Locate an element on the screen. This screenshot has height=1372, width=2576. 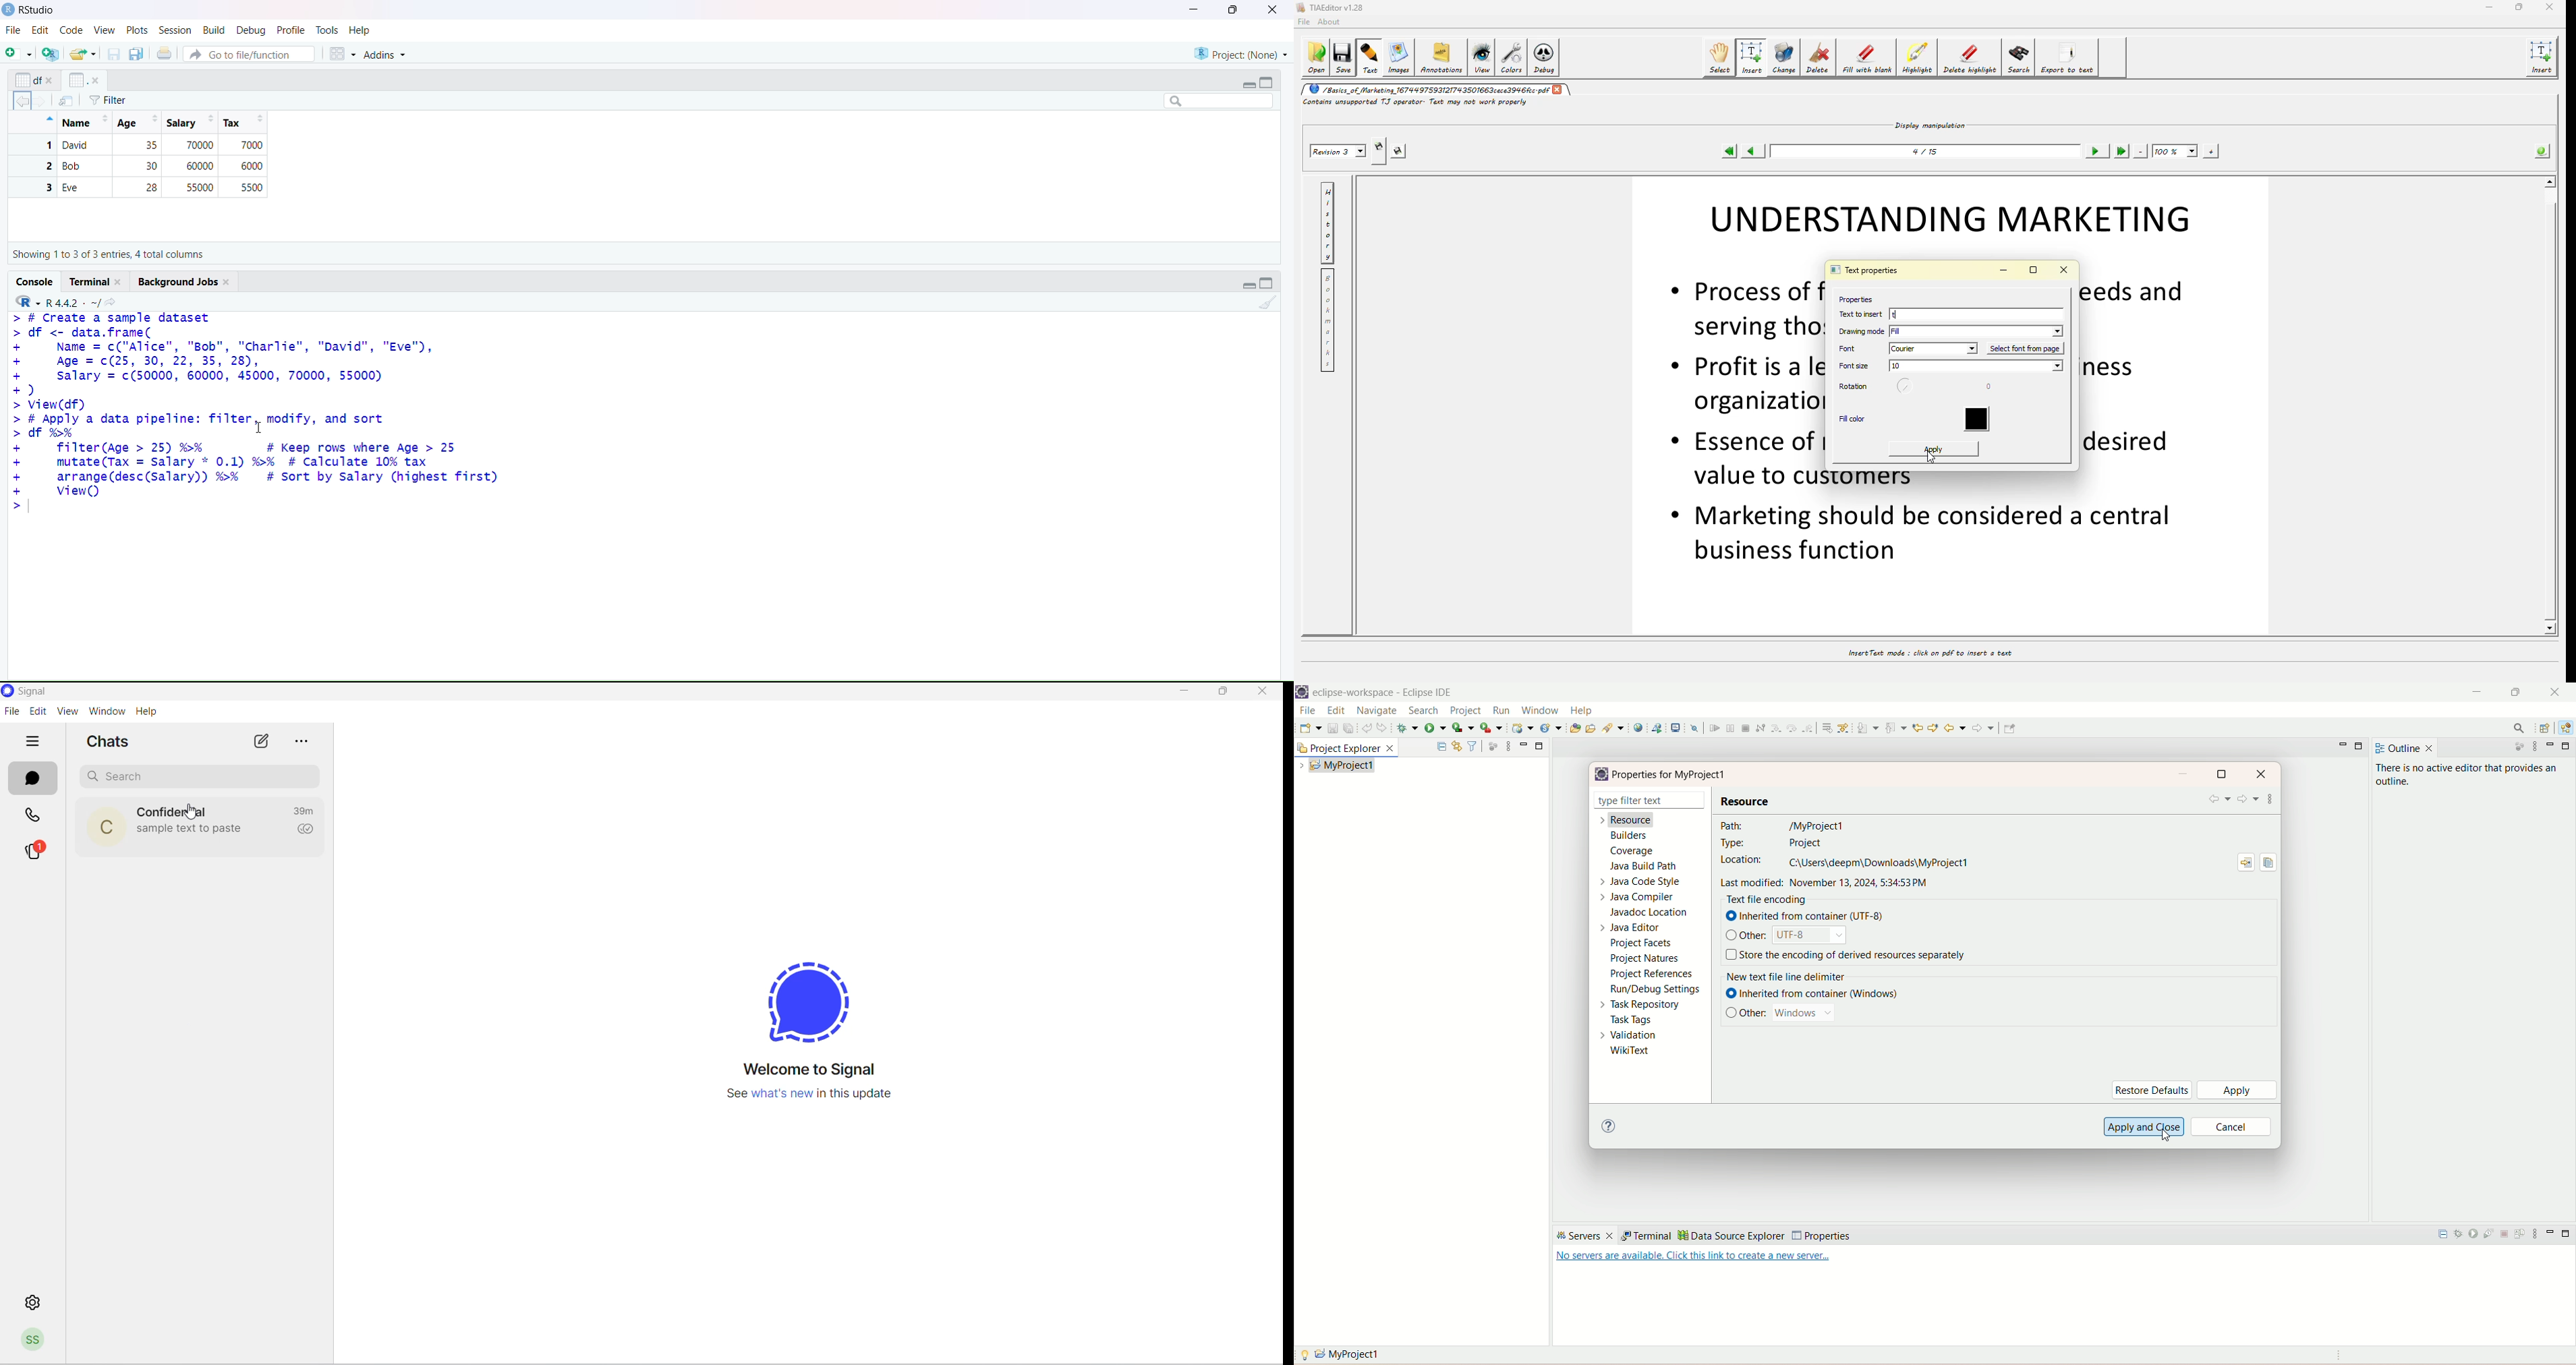
new update information is located at coordinates (804, 1095).